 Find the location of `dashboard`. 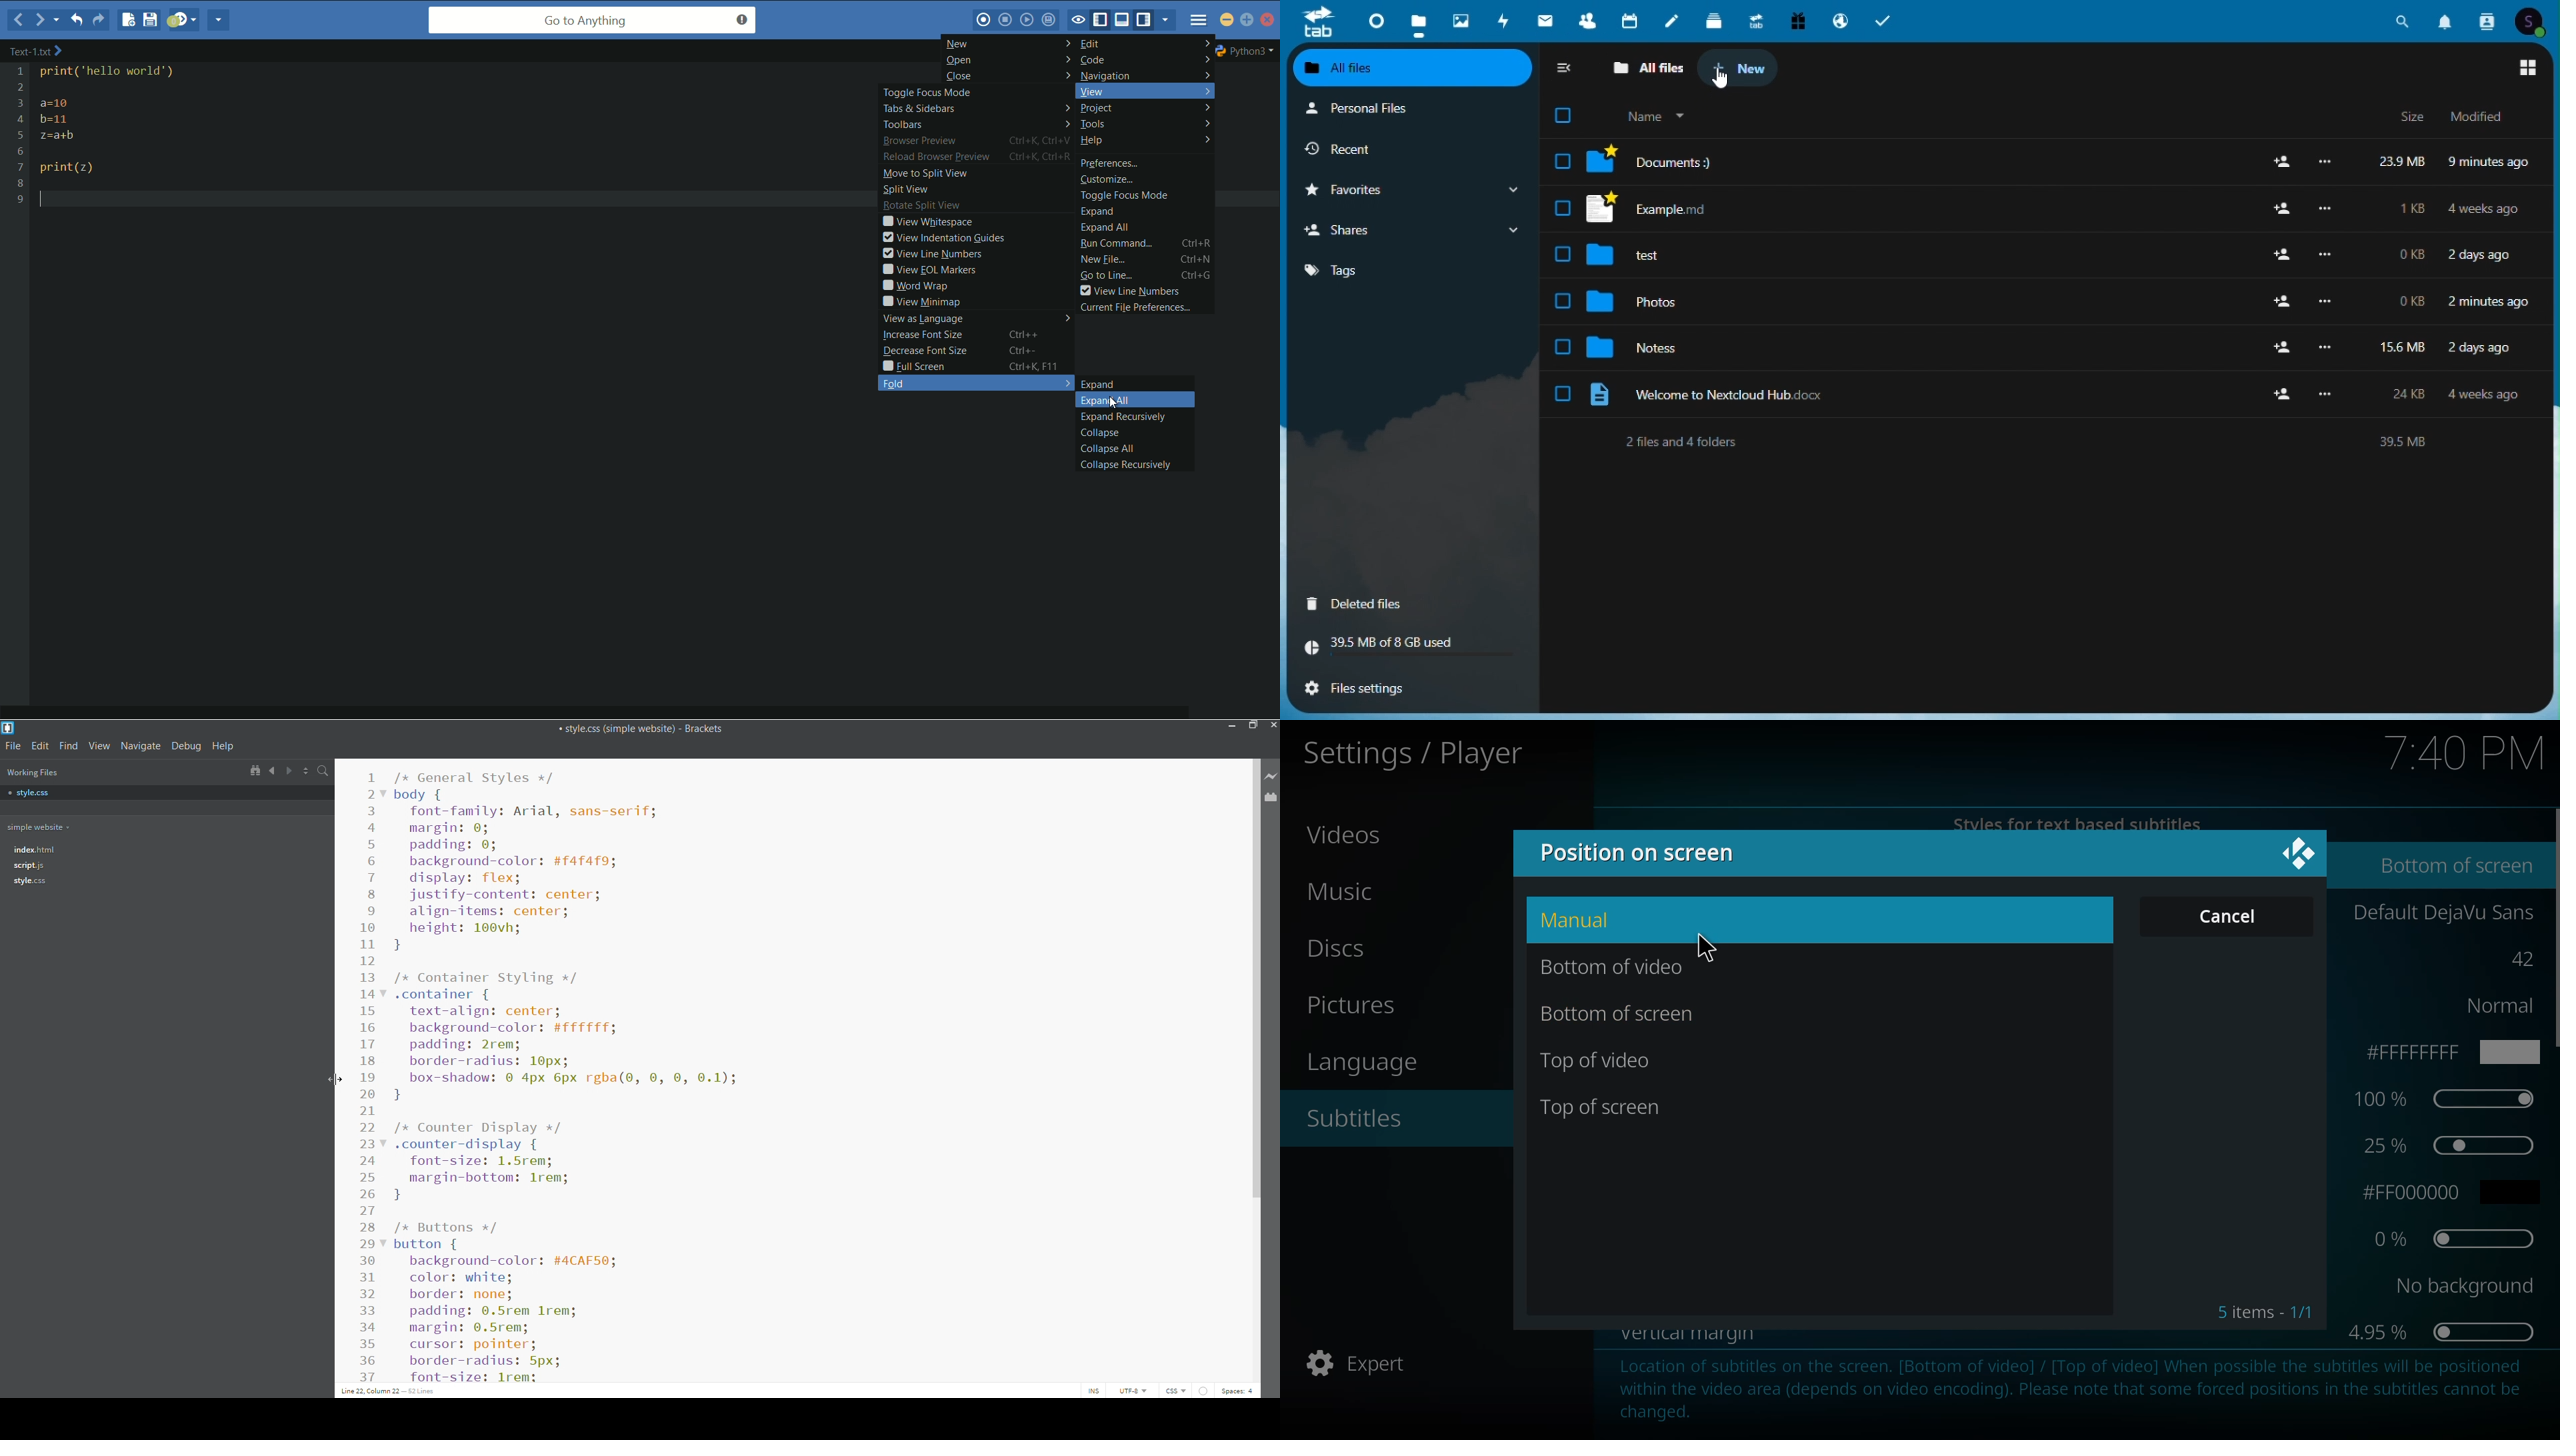

dashboard is located at coordinates (1375, 19).